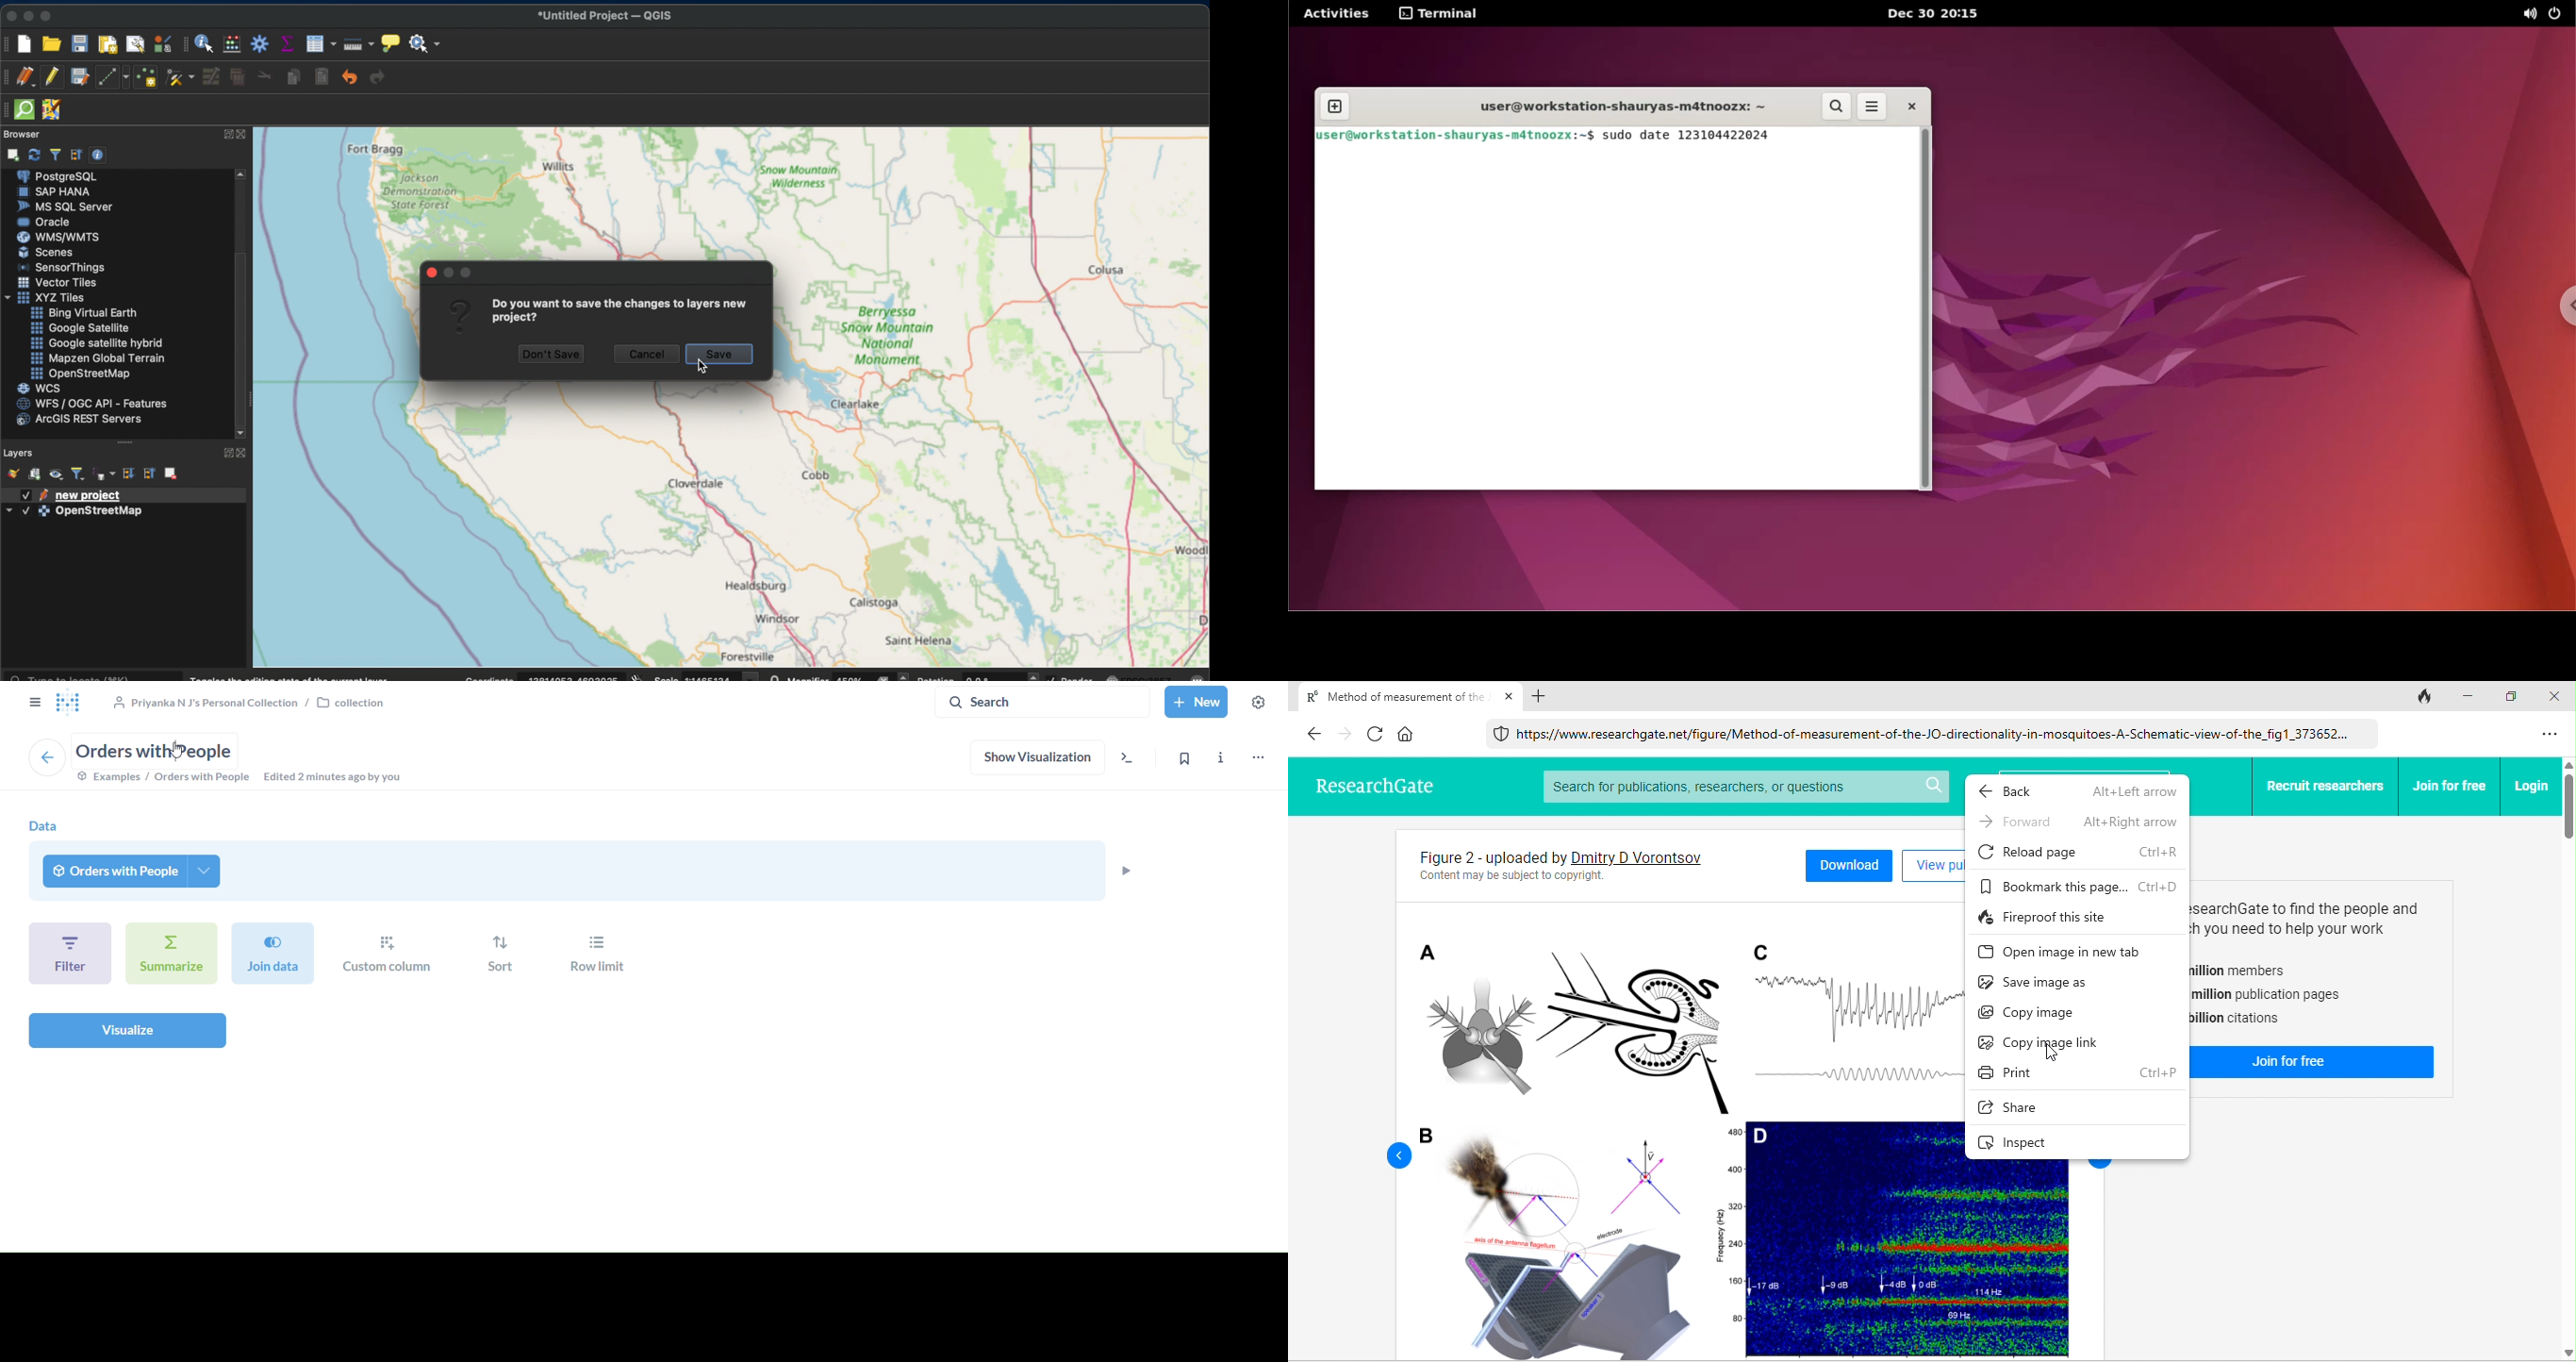  Describe the element at coordinates (248, 701) in the screenshot. I see `collection` at that location.